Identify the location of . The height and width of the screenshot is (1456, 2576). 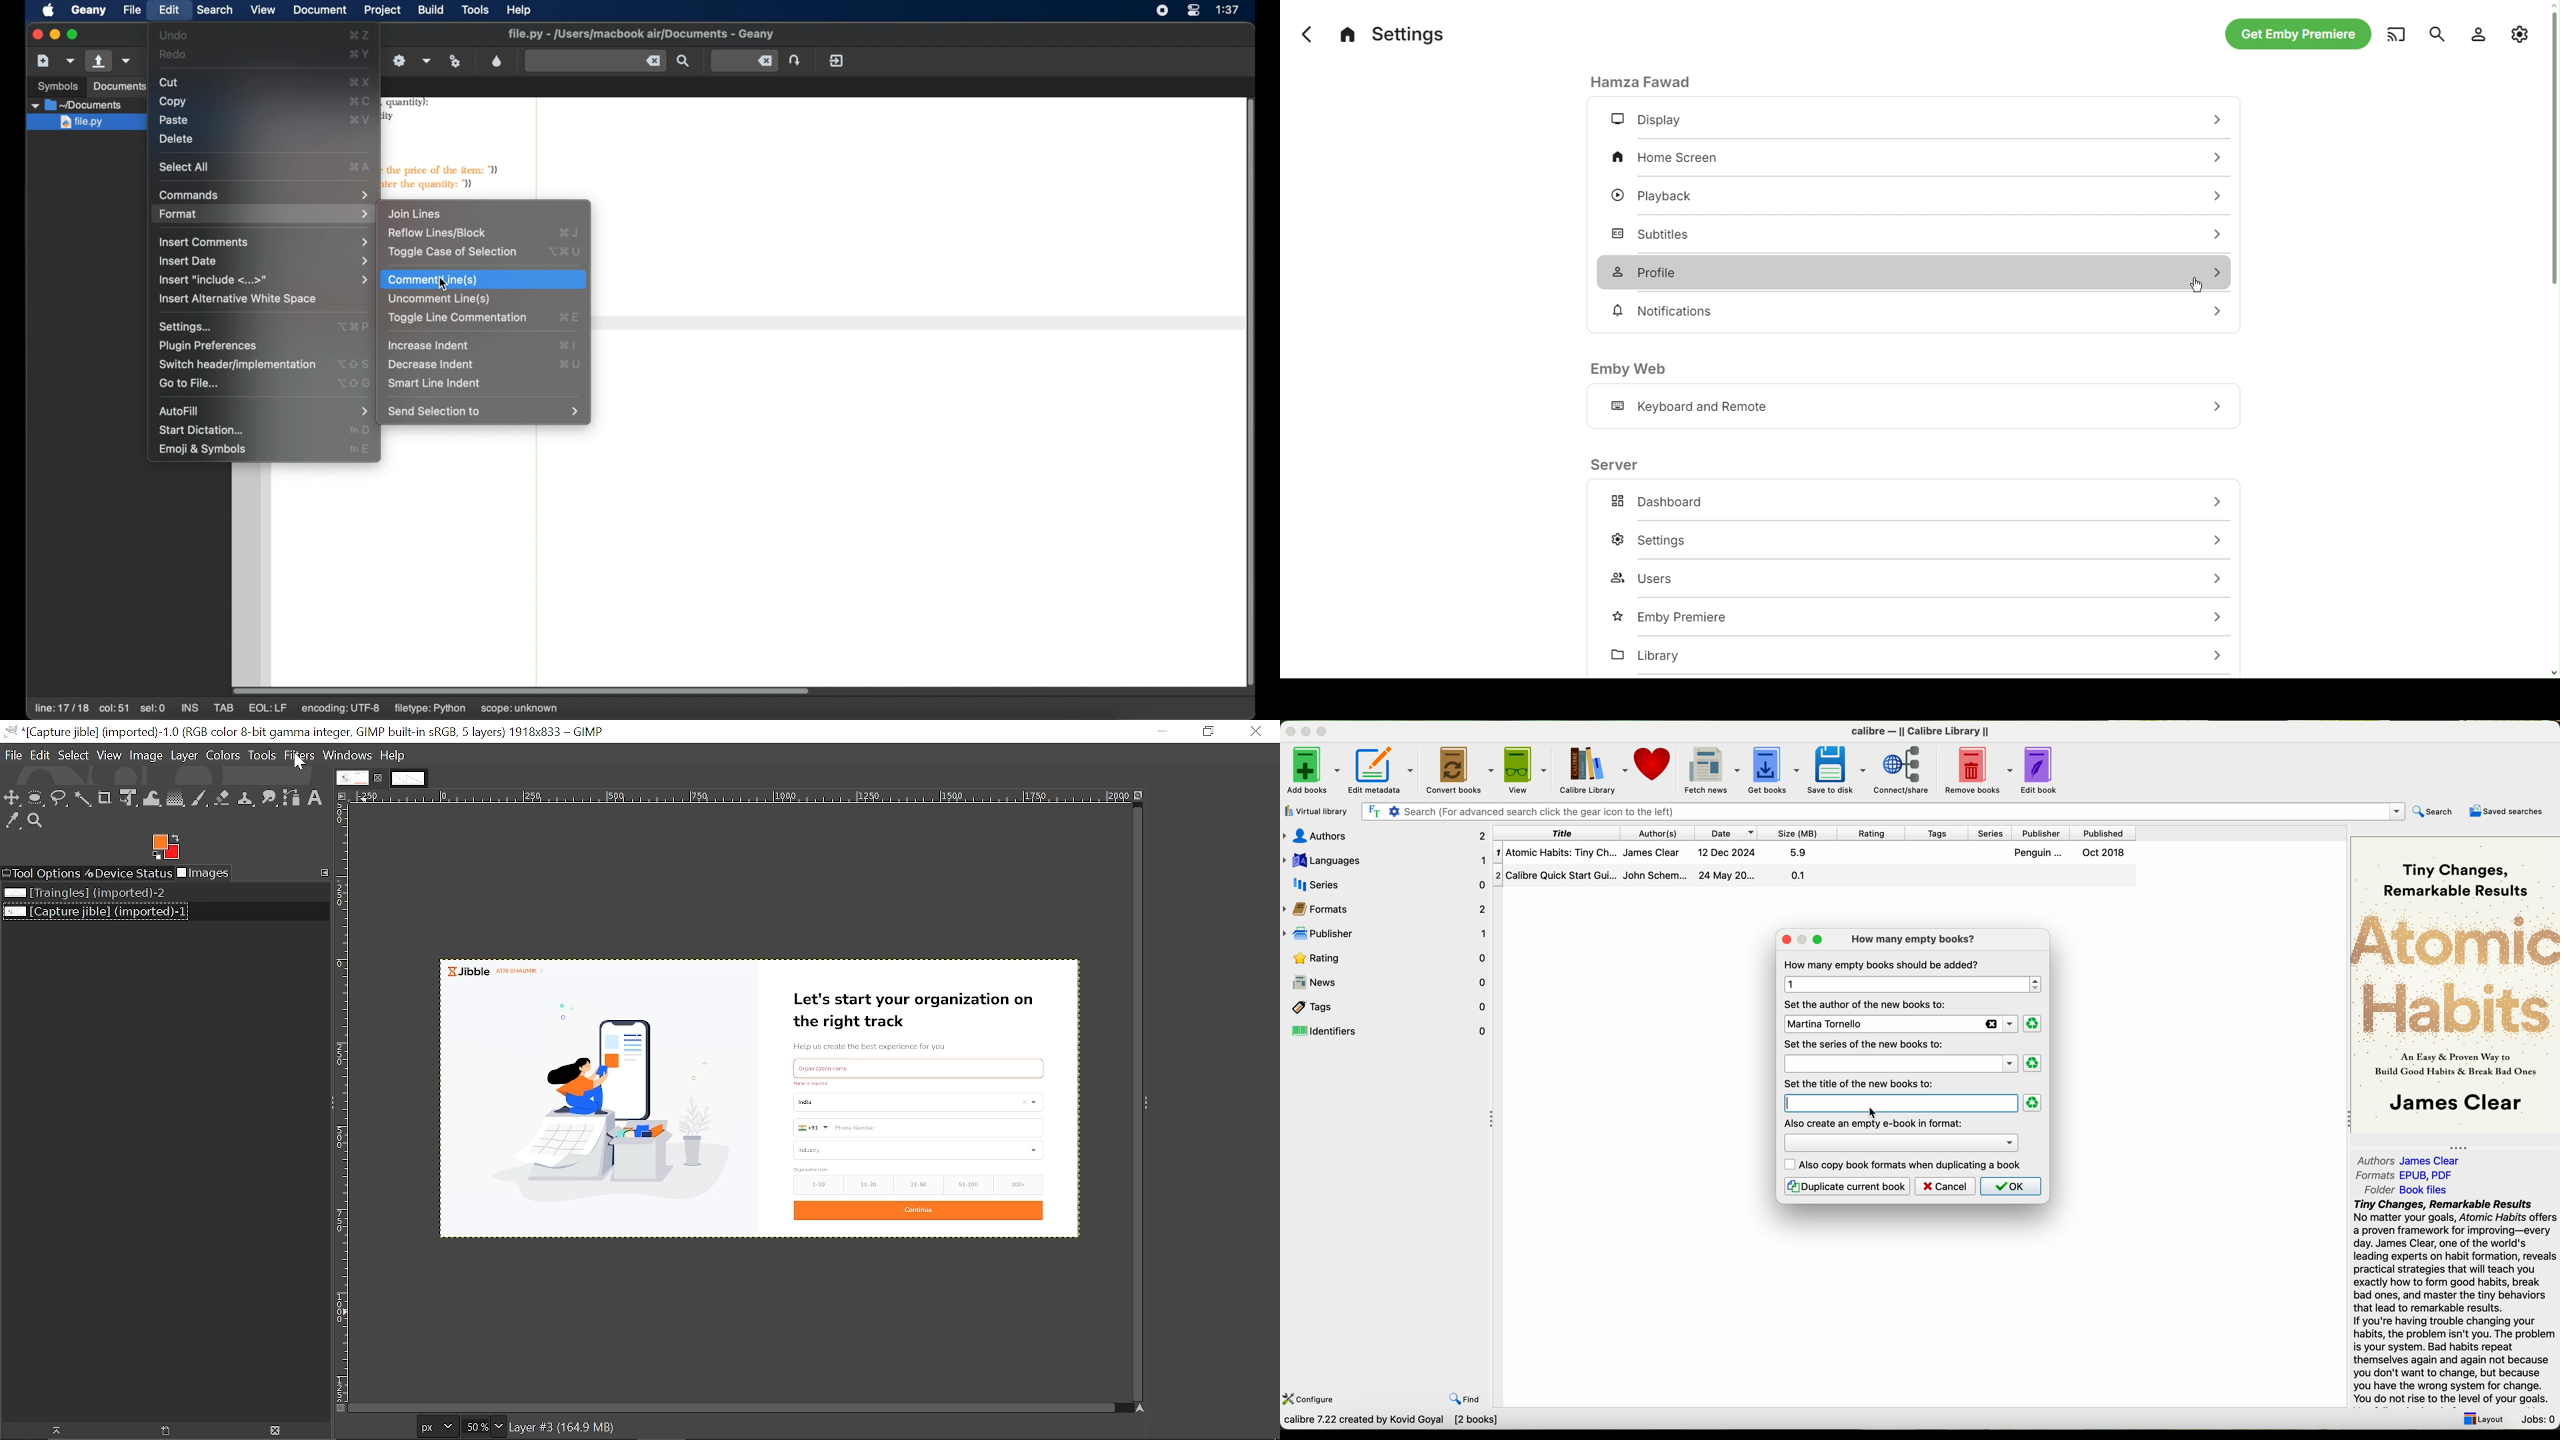
(2218, 654).